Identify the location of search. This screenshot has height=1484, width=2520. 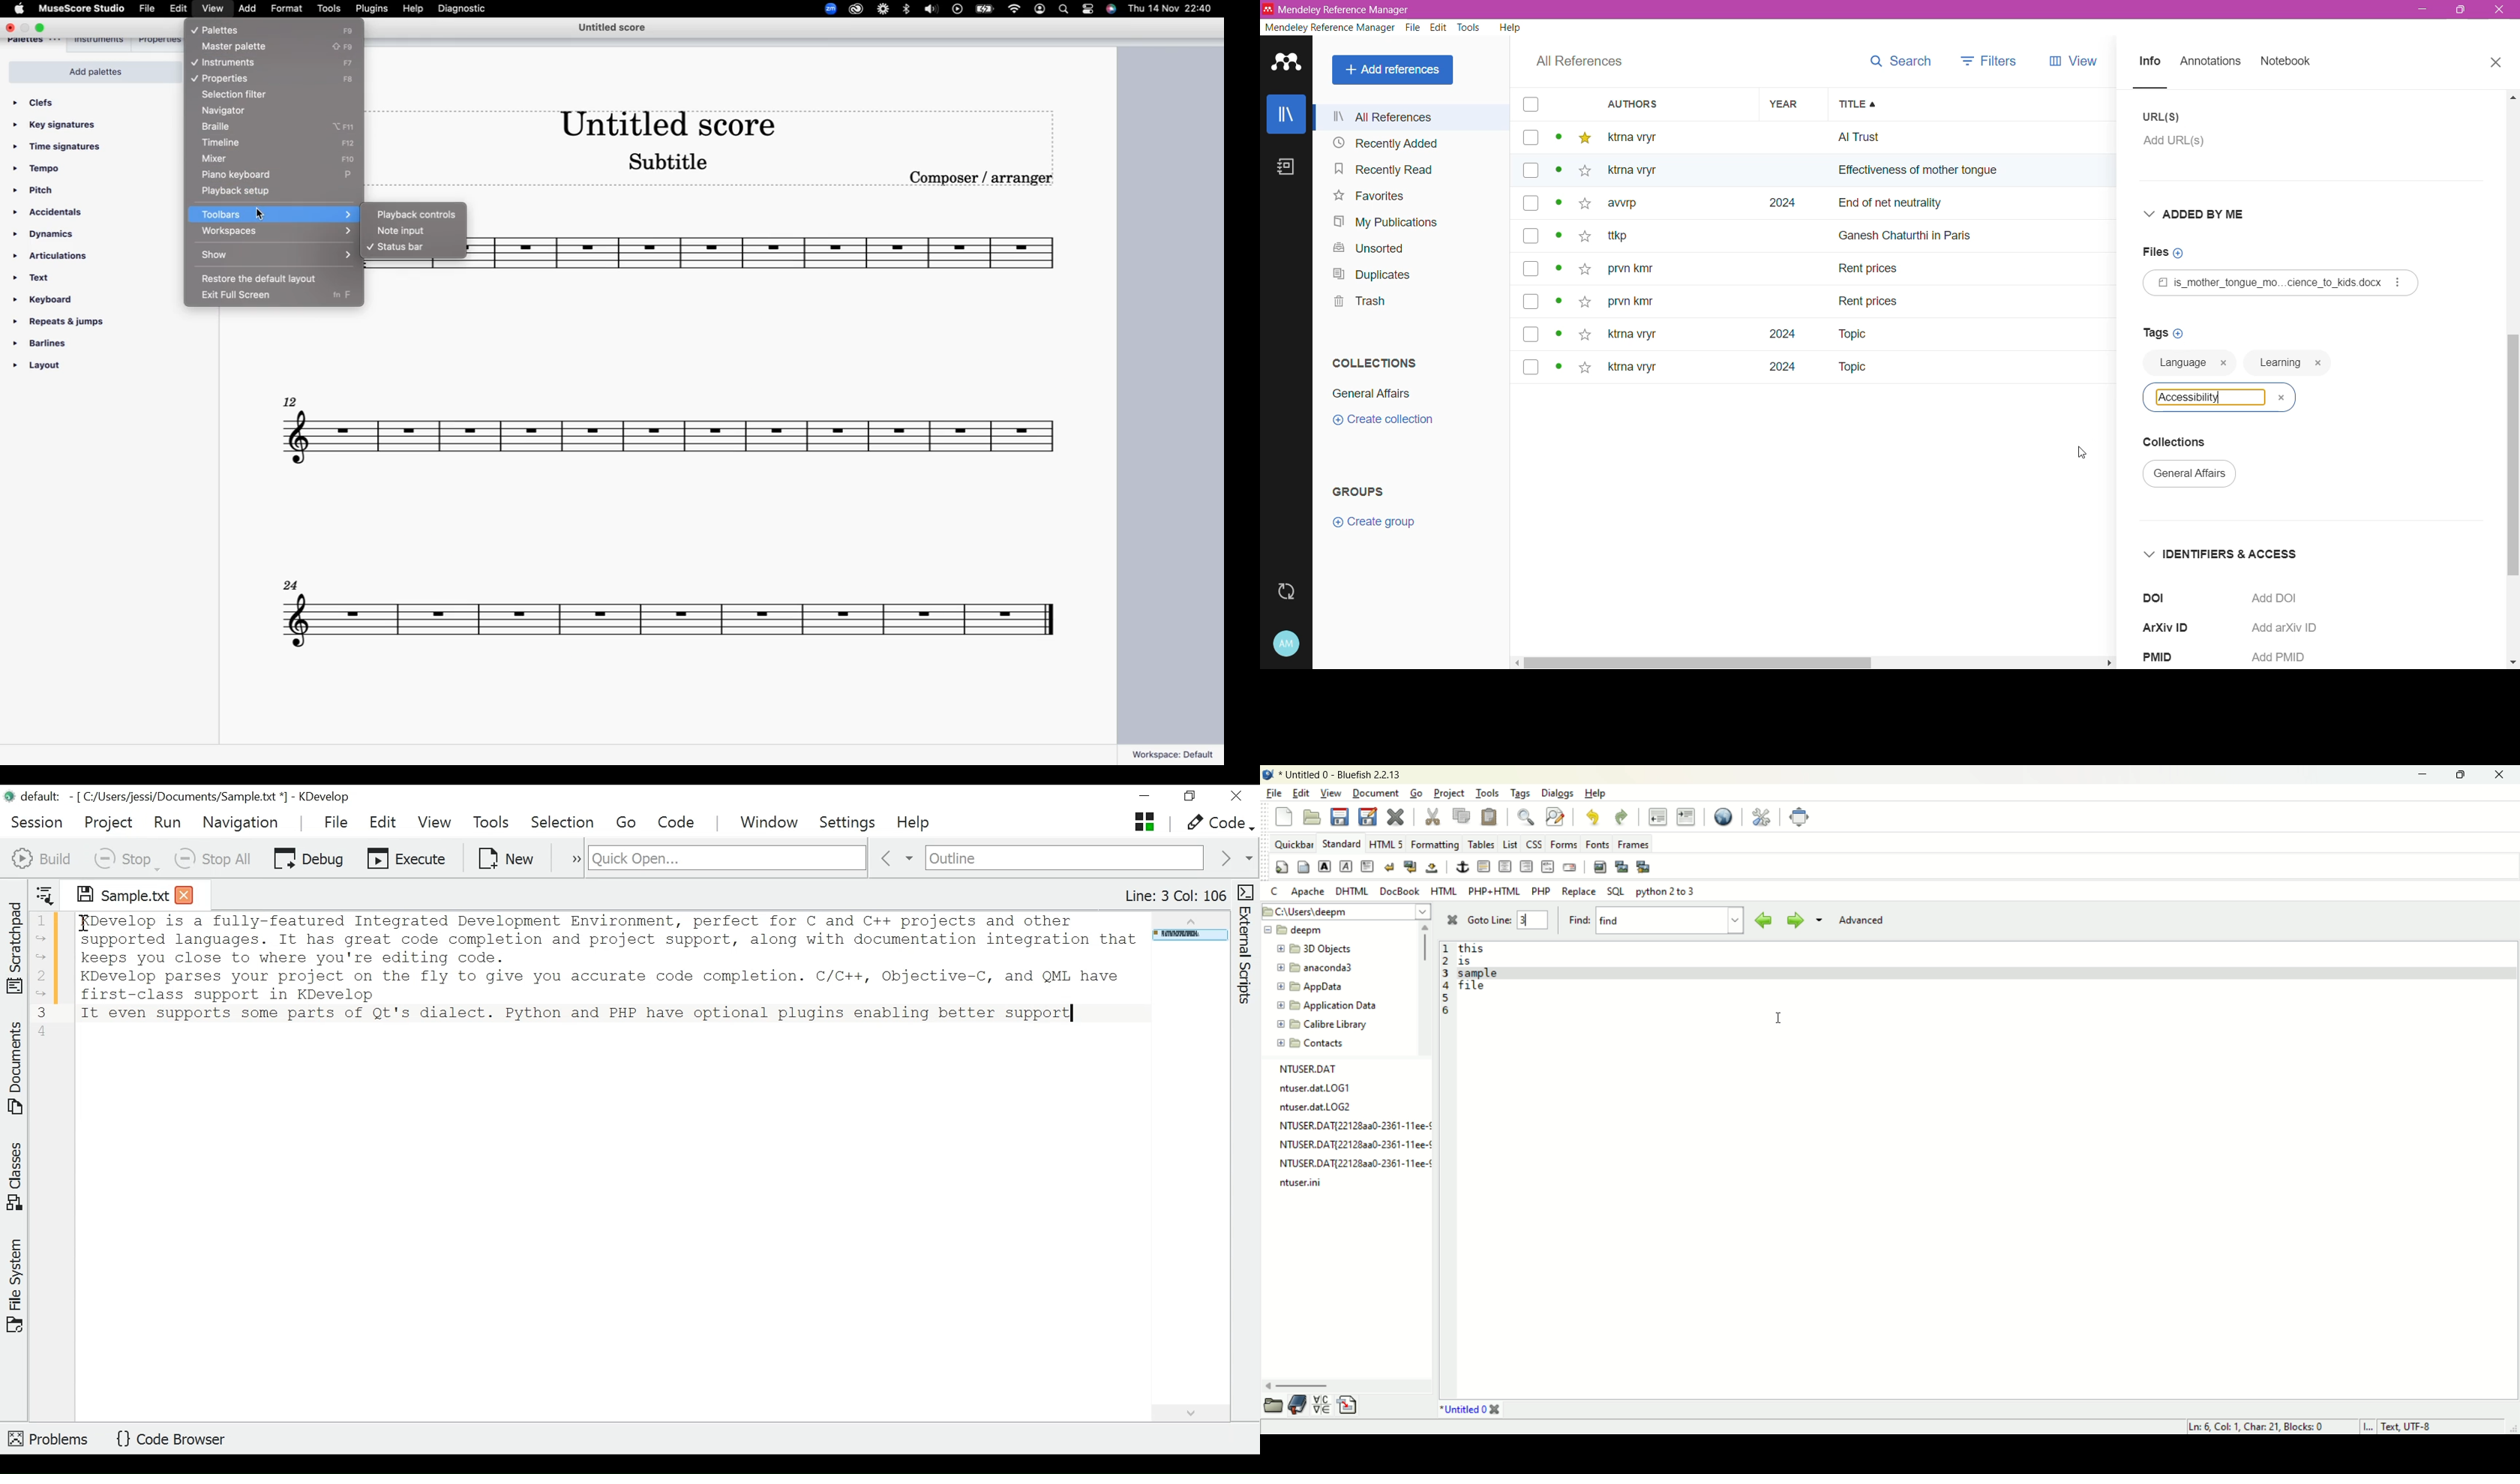
(1899, 61).